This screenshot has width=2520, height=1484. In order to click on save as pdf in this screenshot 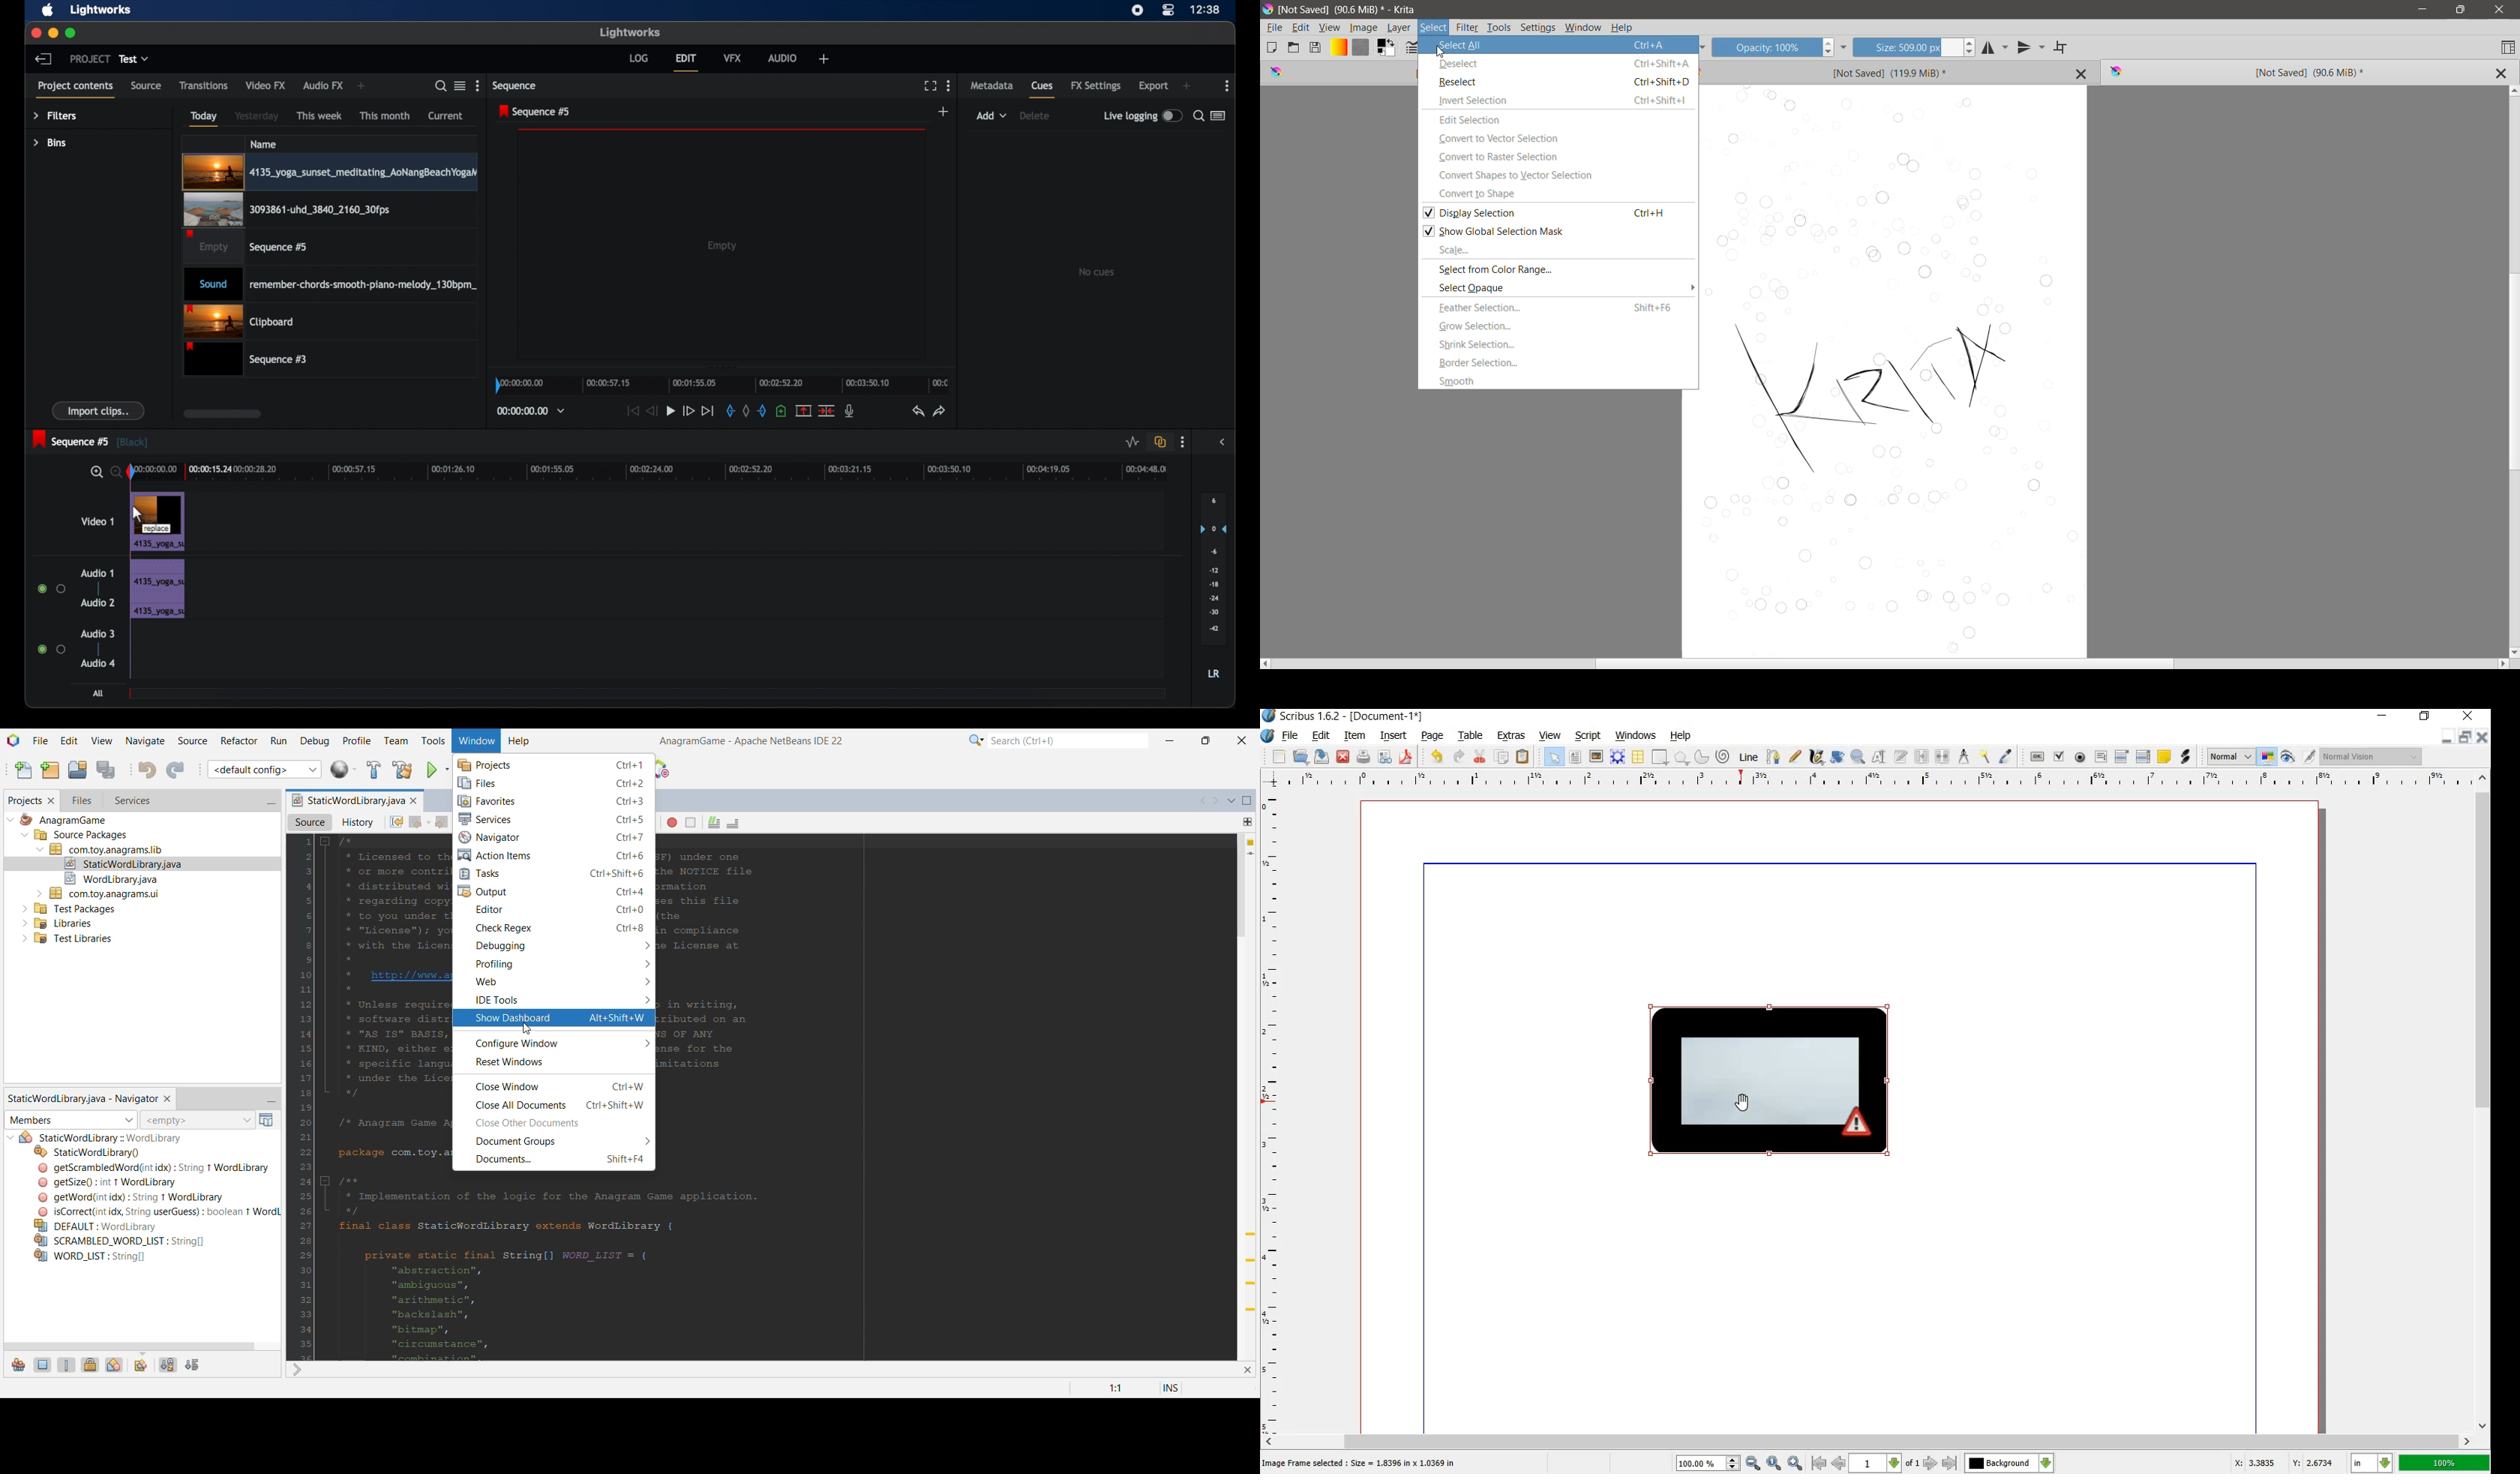, I will do `click(1407, 758)`.